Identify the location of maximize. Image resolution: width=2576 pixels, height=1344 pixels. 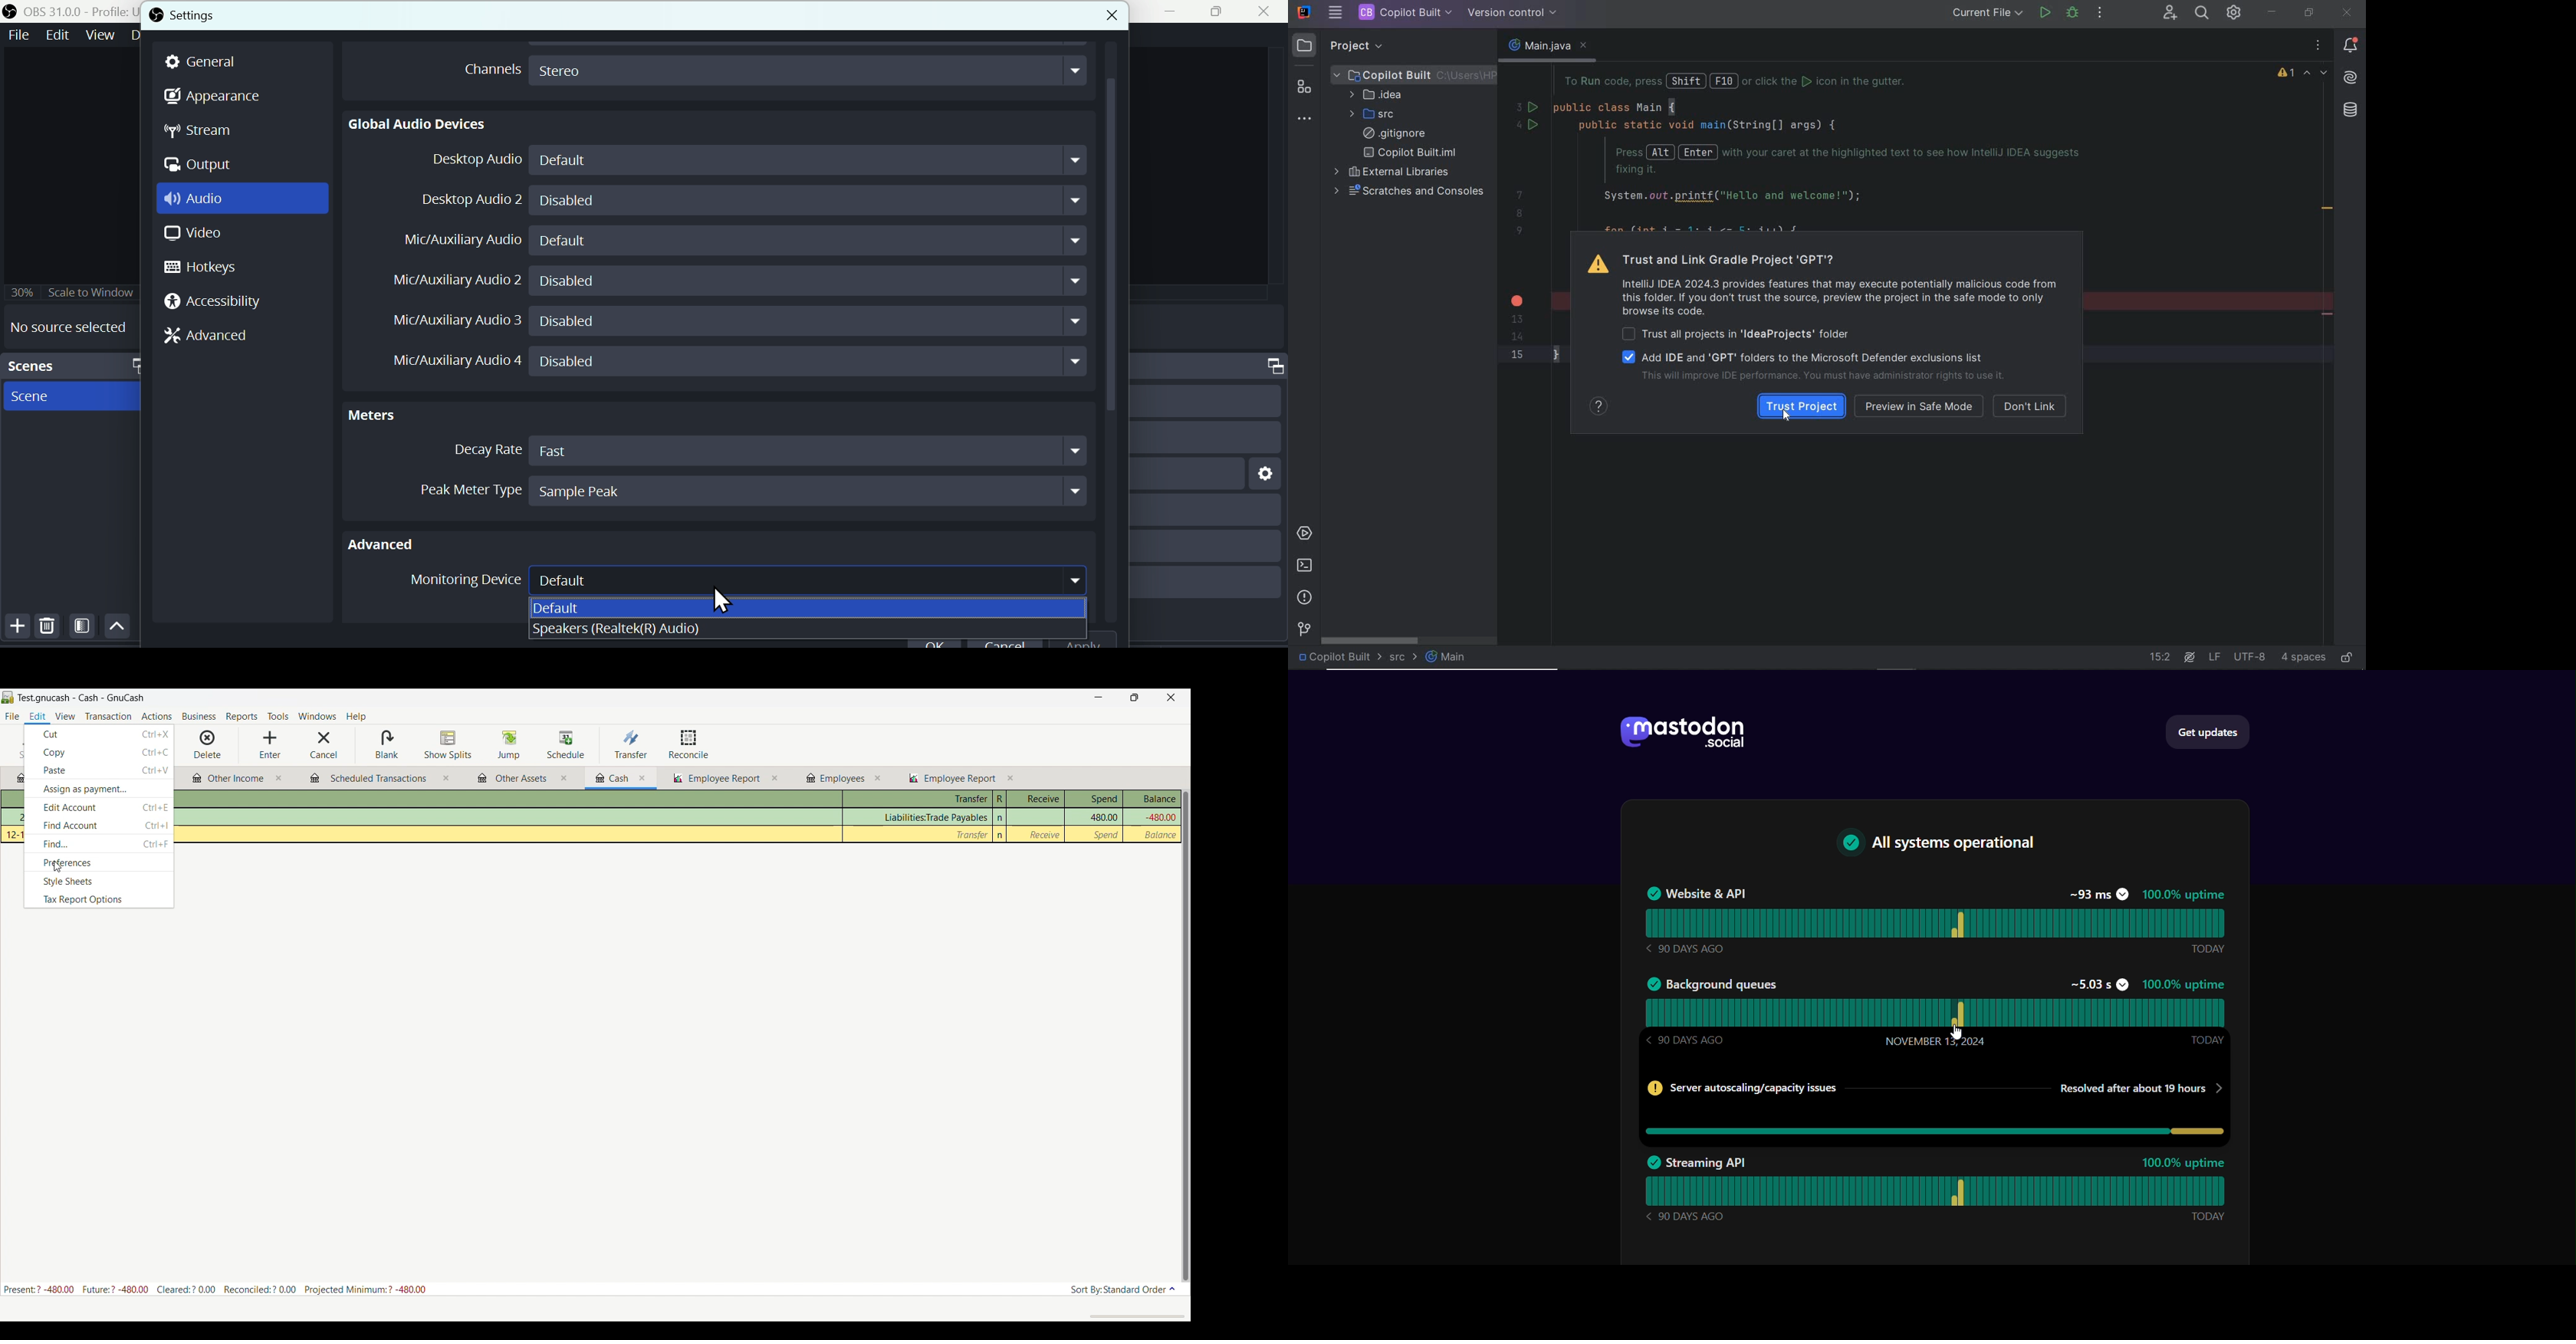
(1268, 365).